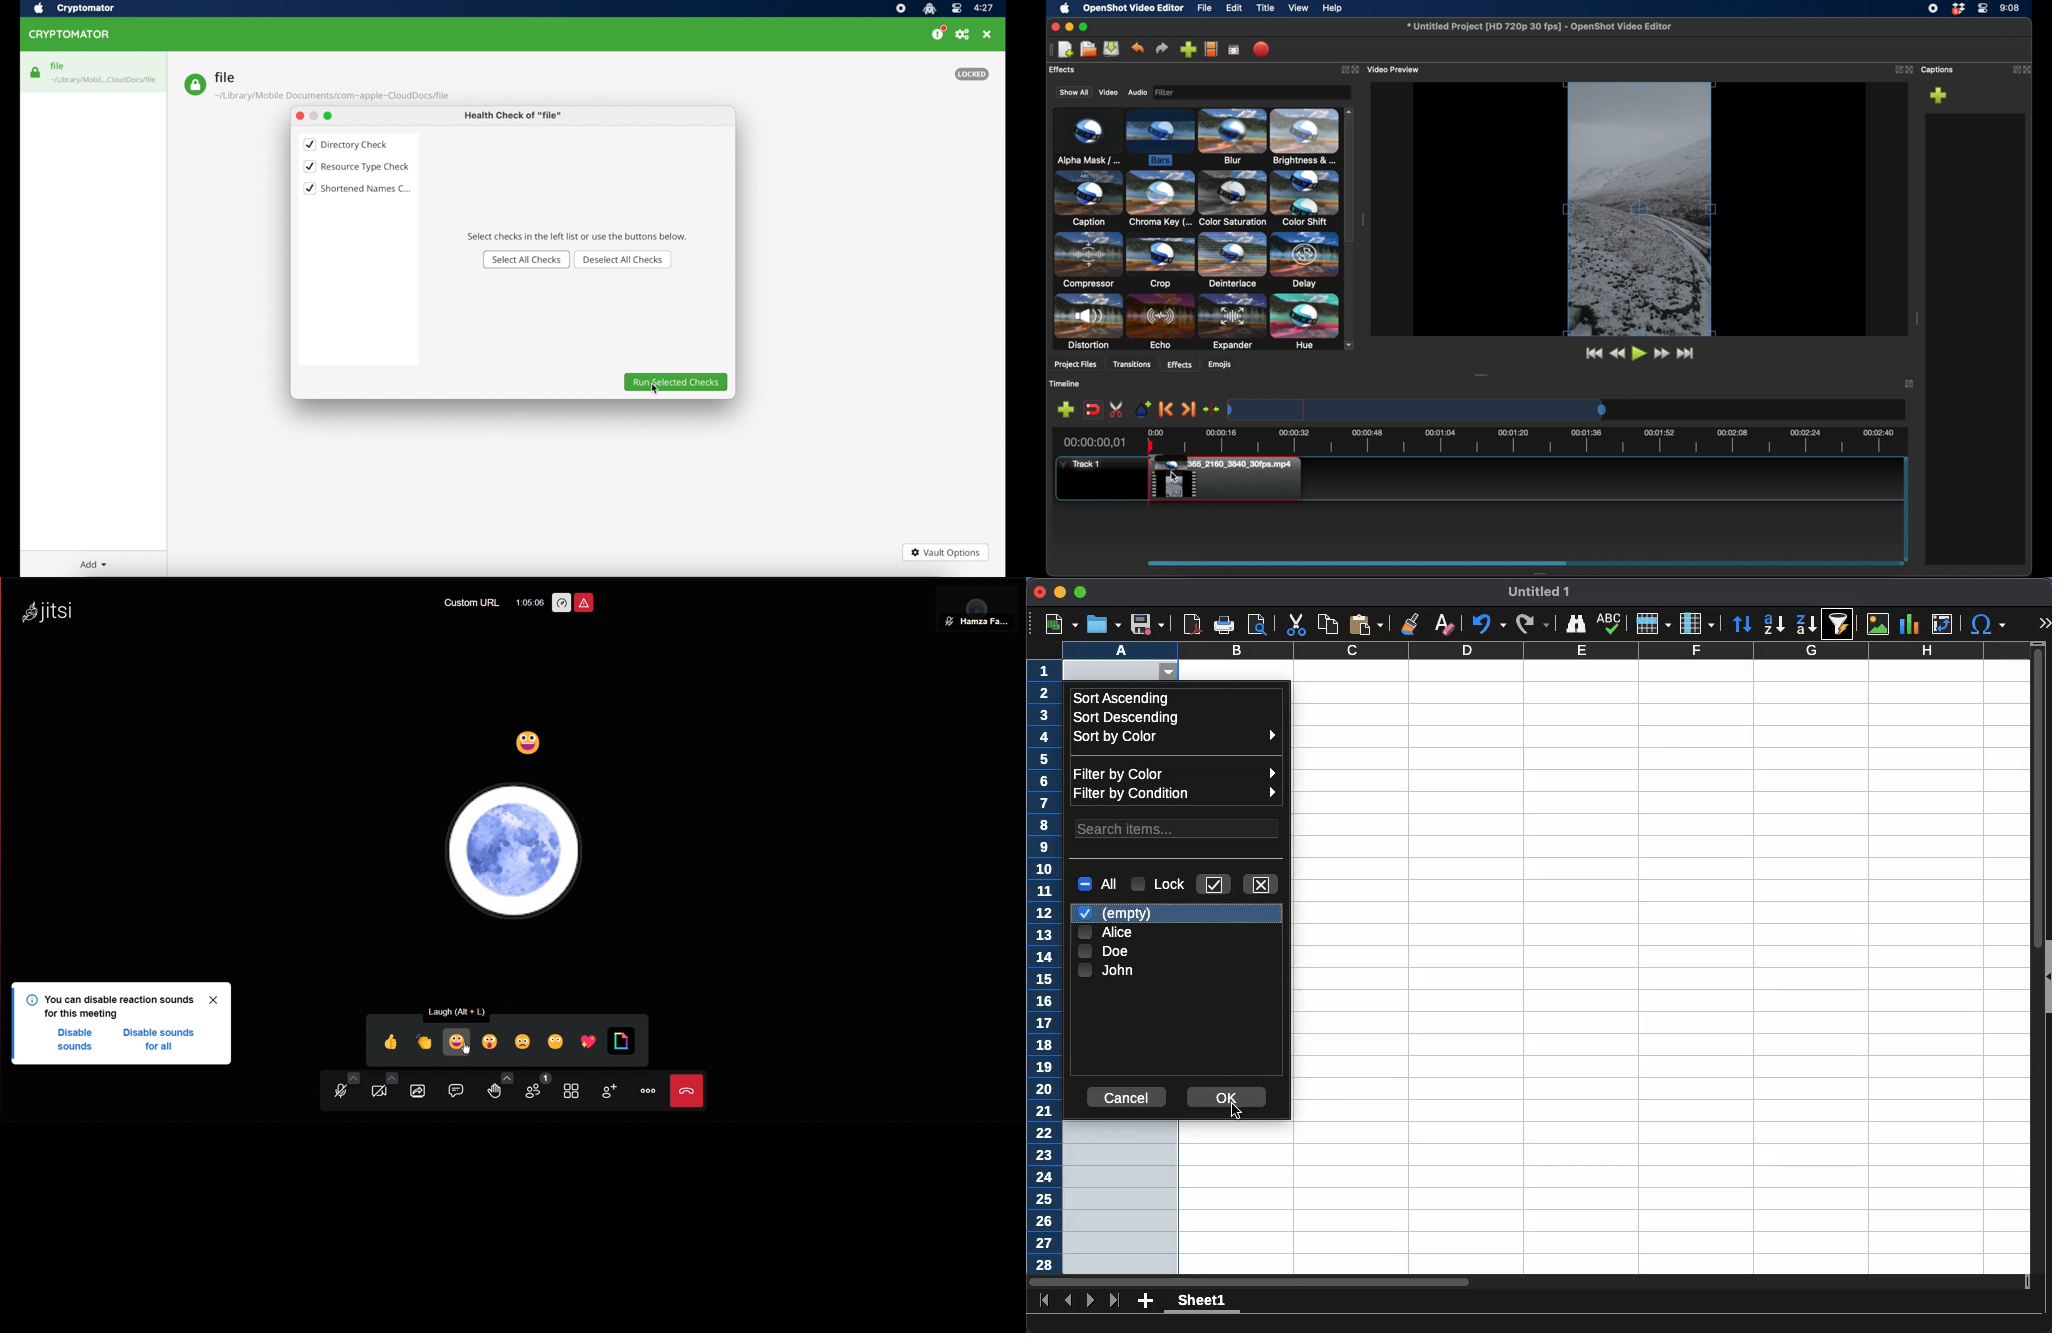 The image size is (2072, 1344). I want to click on sort, so click(1744, 624).